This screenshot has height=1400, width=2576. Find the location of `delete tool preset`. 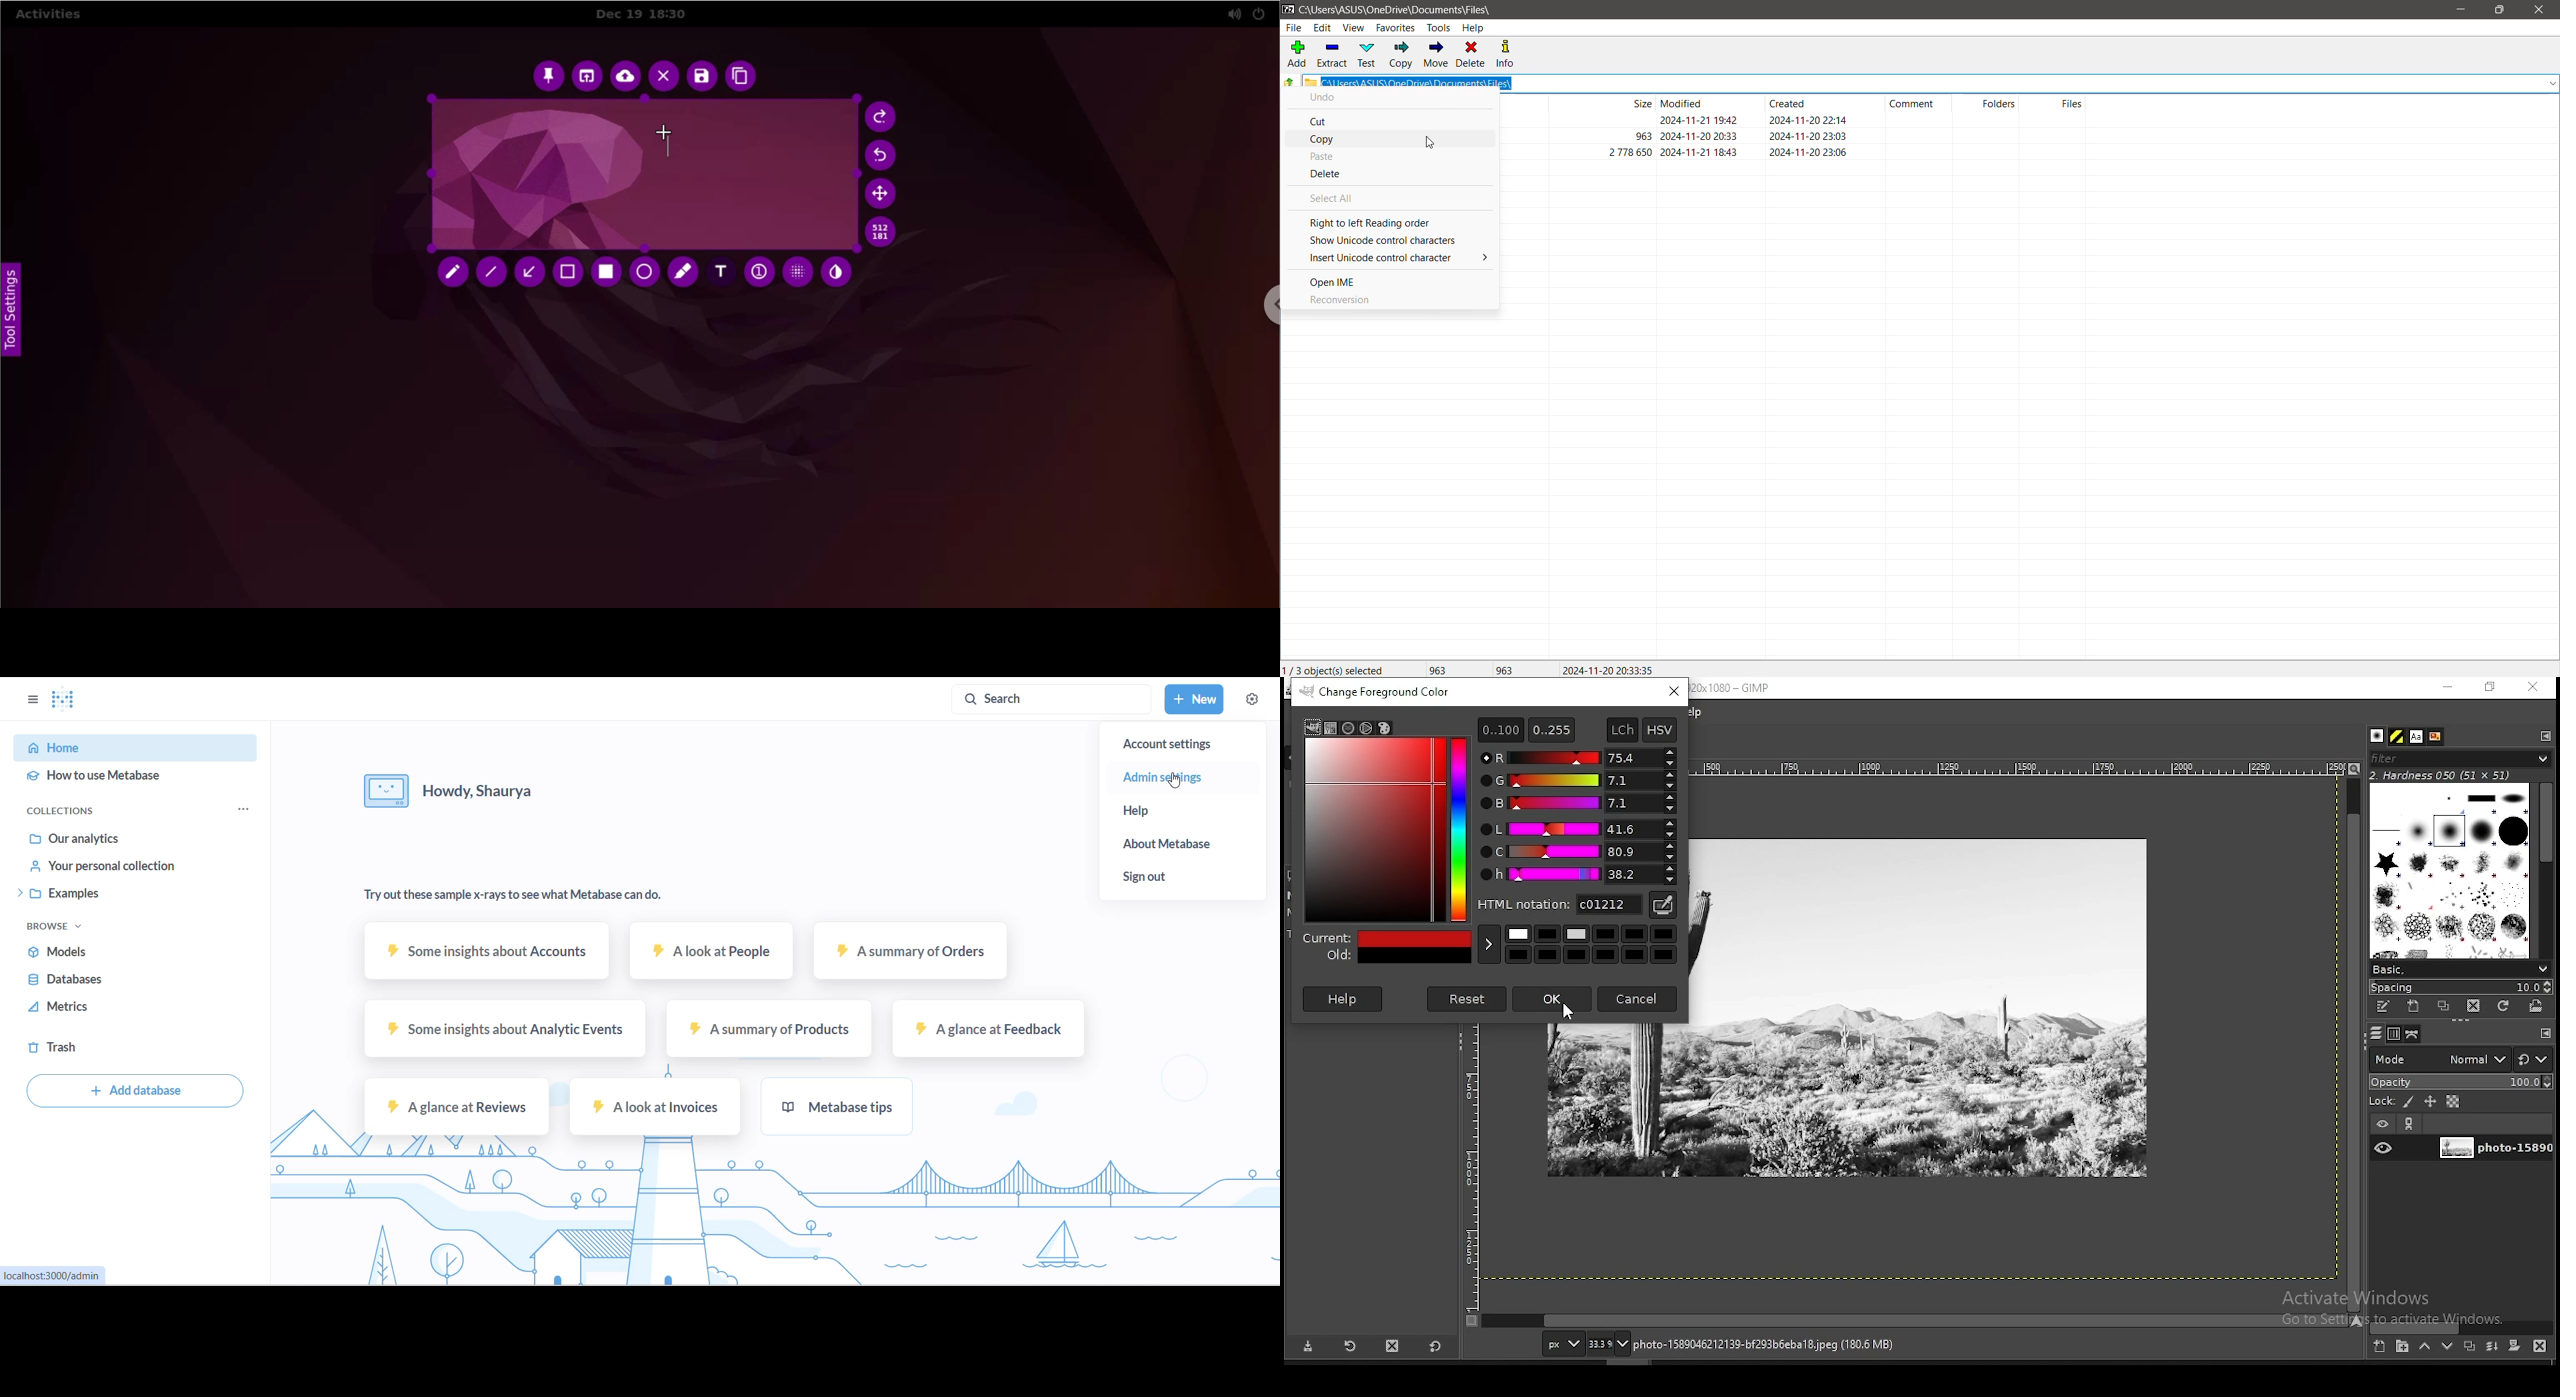

delete tool preset is located at coordinates (1392, 1346).